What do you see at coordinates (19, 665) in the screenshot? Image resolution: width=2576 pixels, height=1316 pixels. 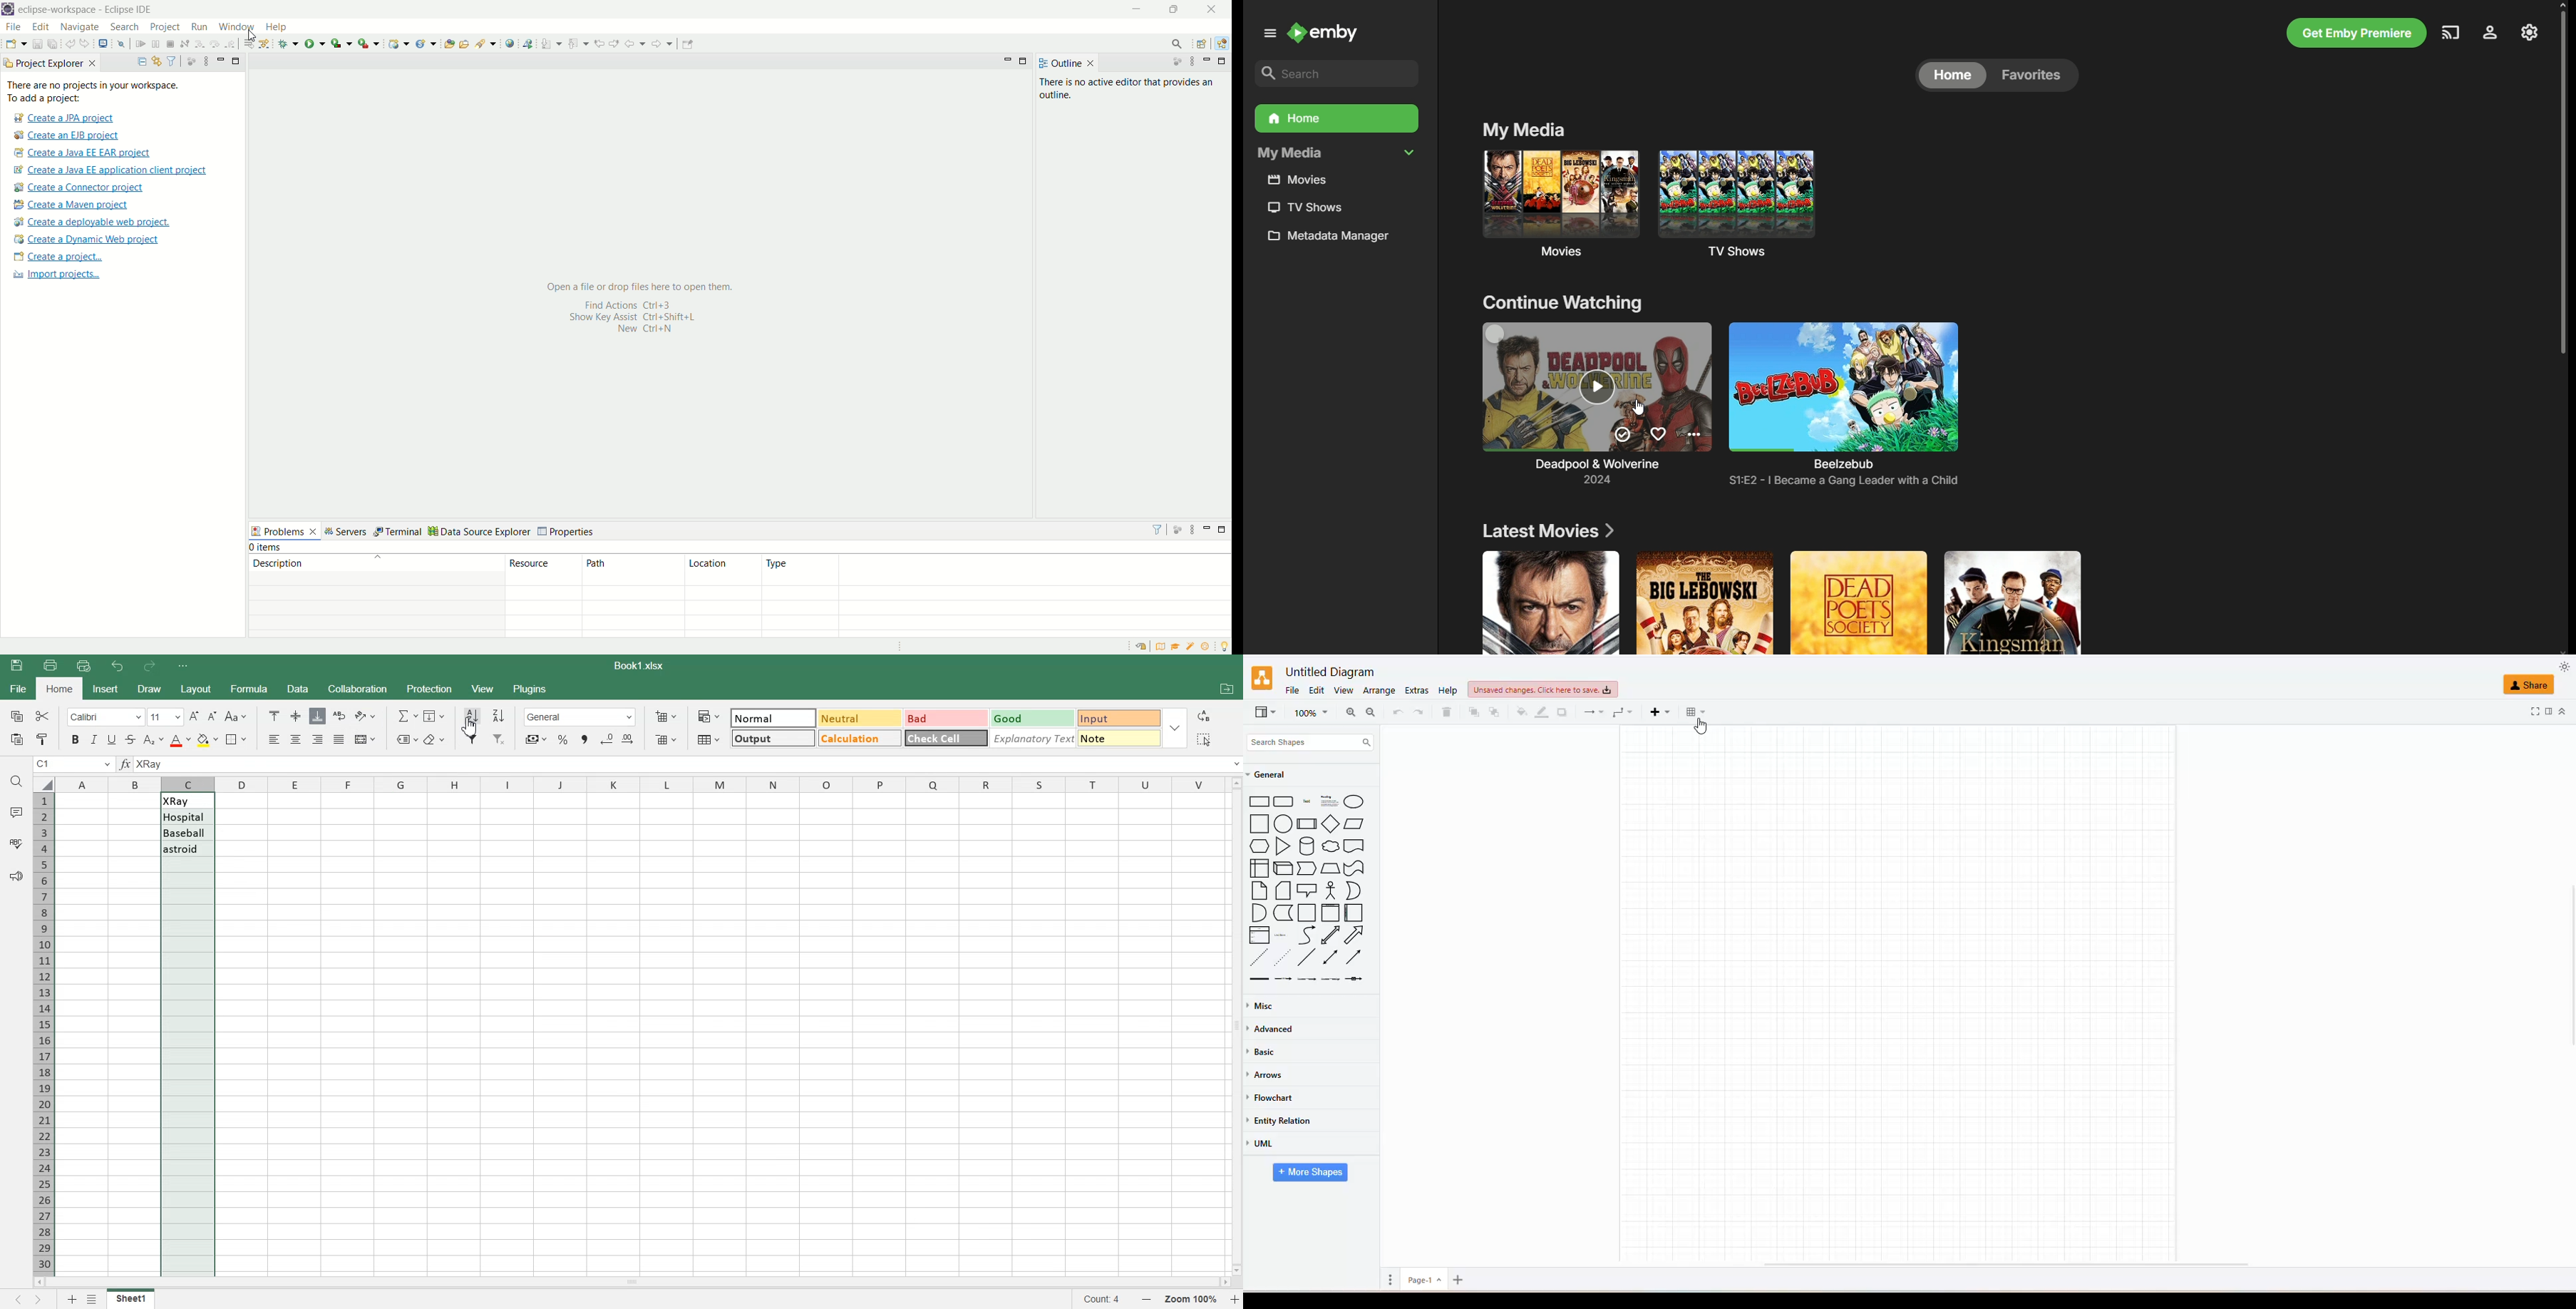 I see `Paste` at bounding box center [19, 665].